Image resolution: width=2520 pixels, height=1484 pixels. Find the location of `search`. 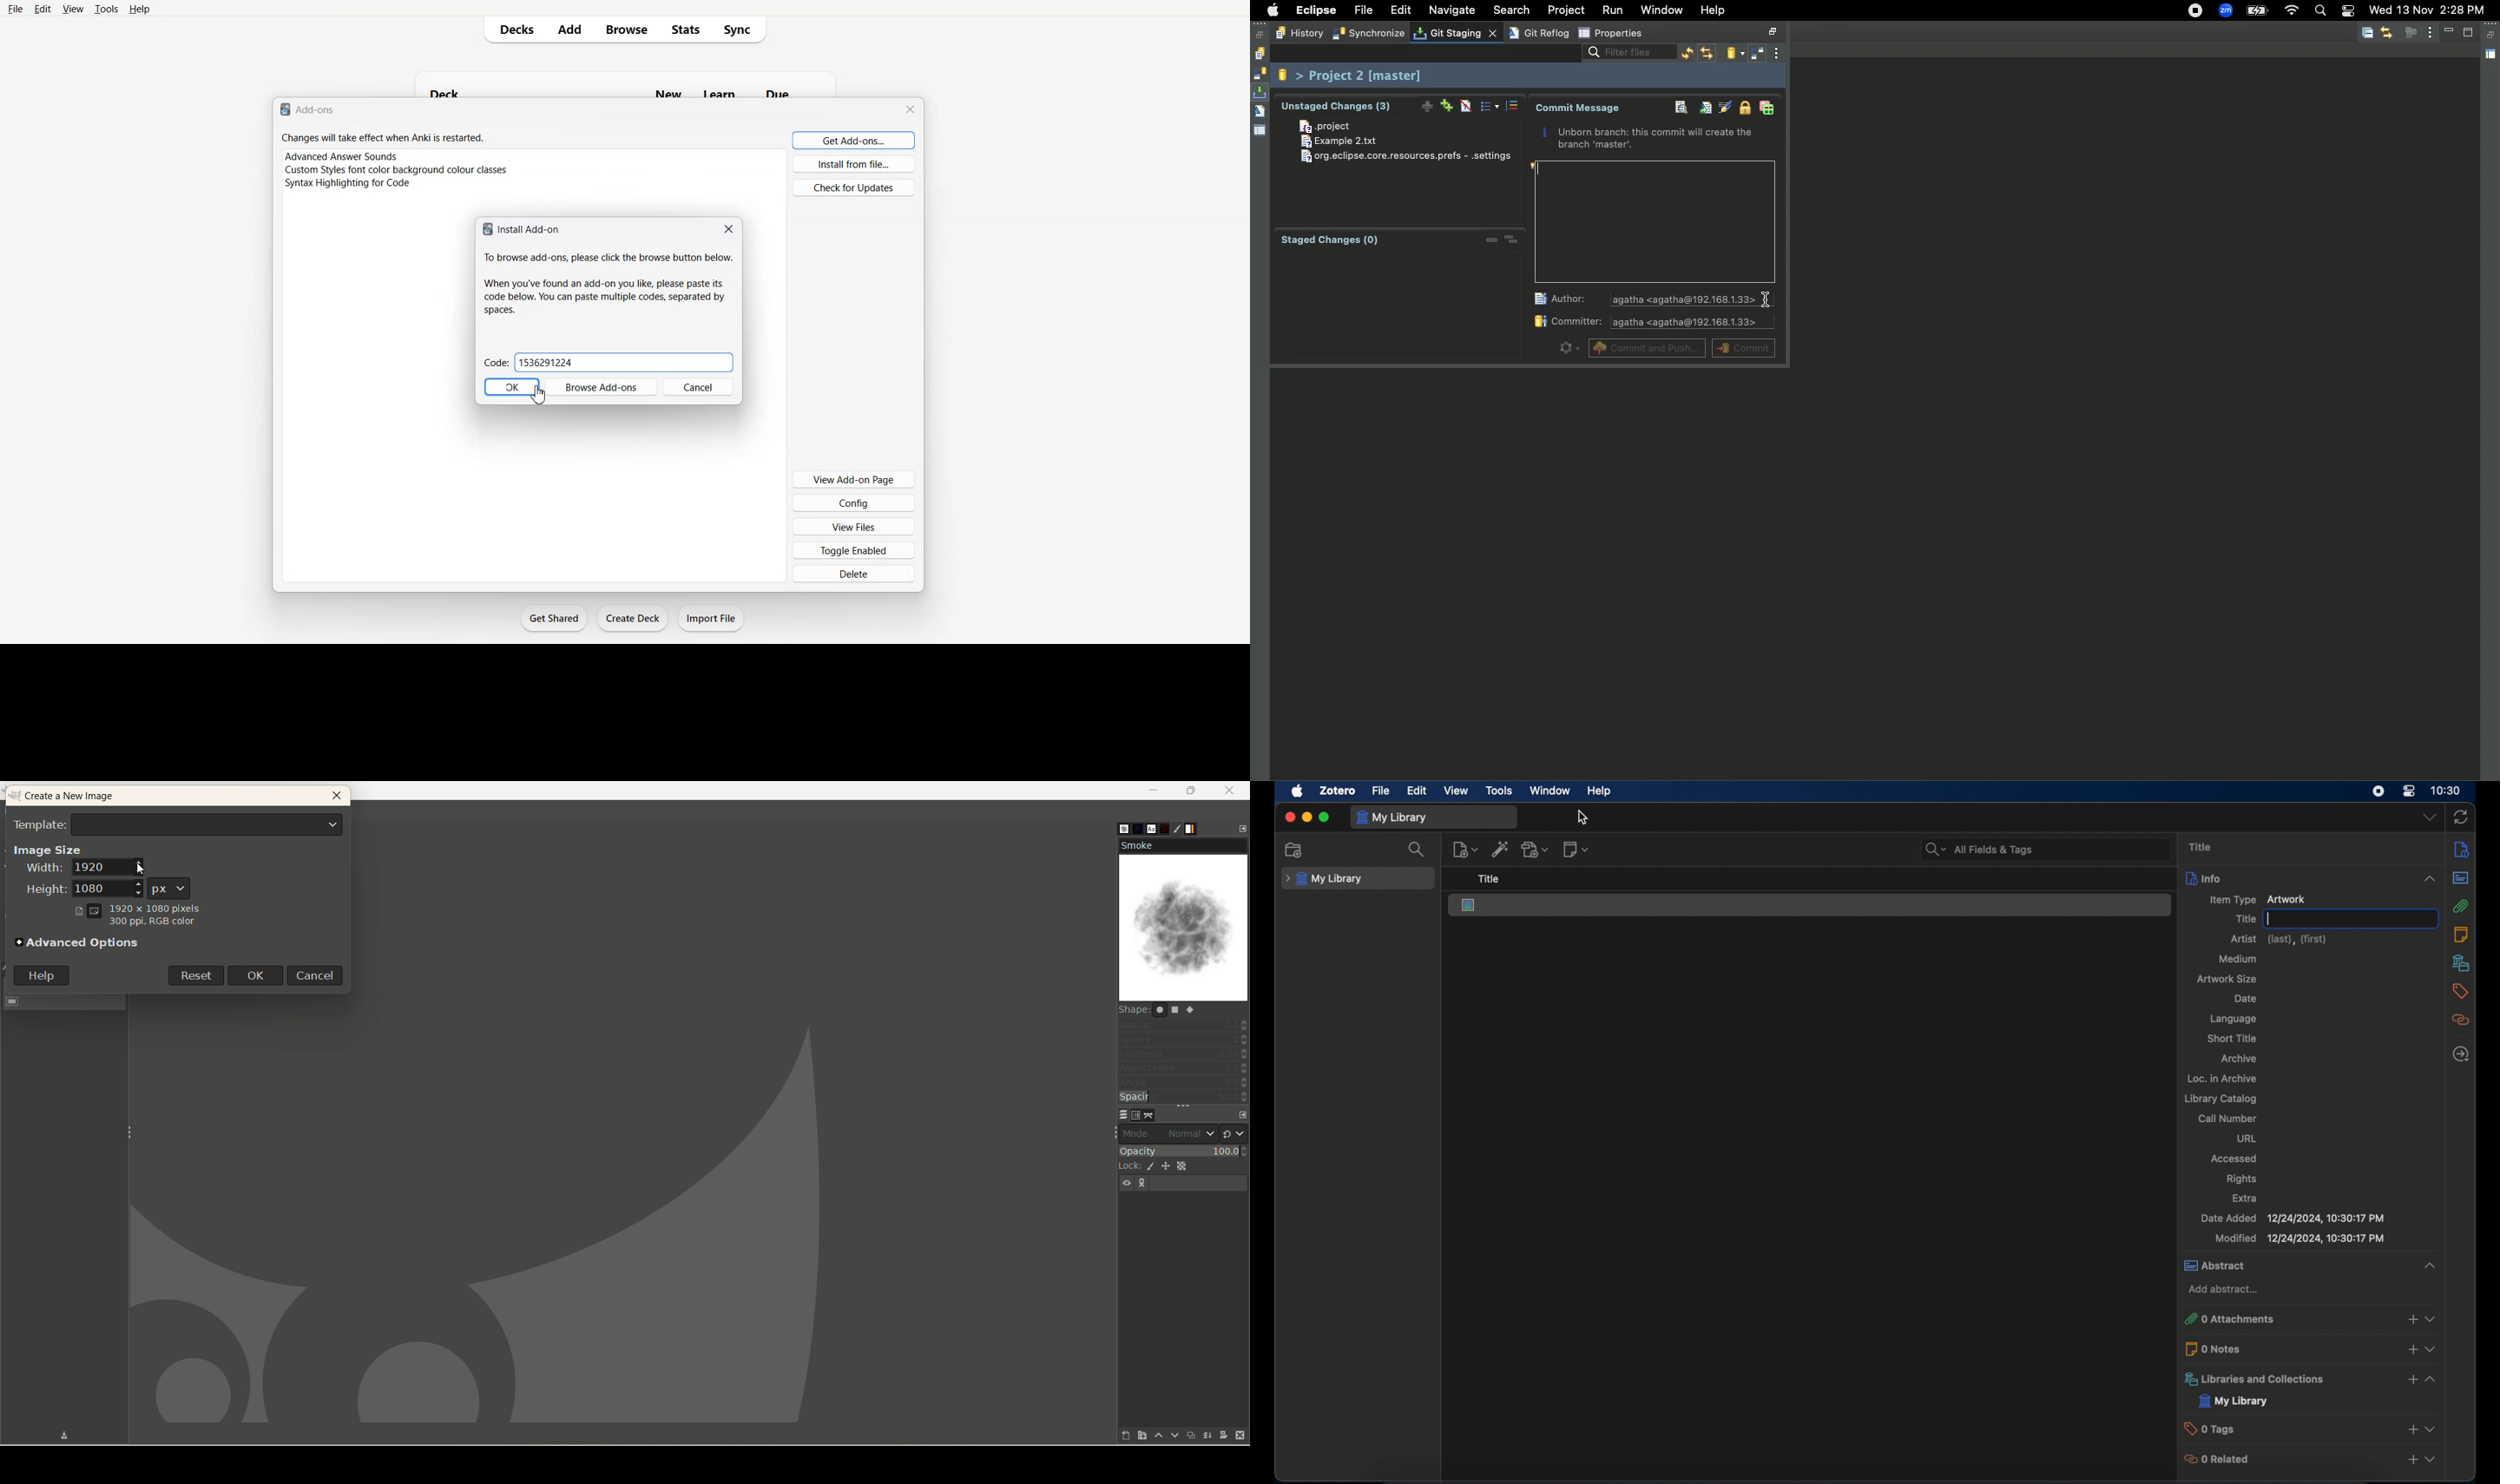

search is located at coordinates (1417, 849).